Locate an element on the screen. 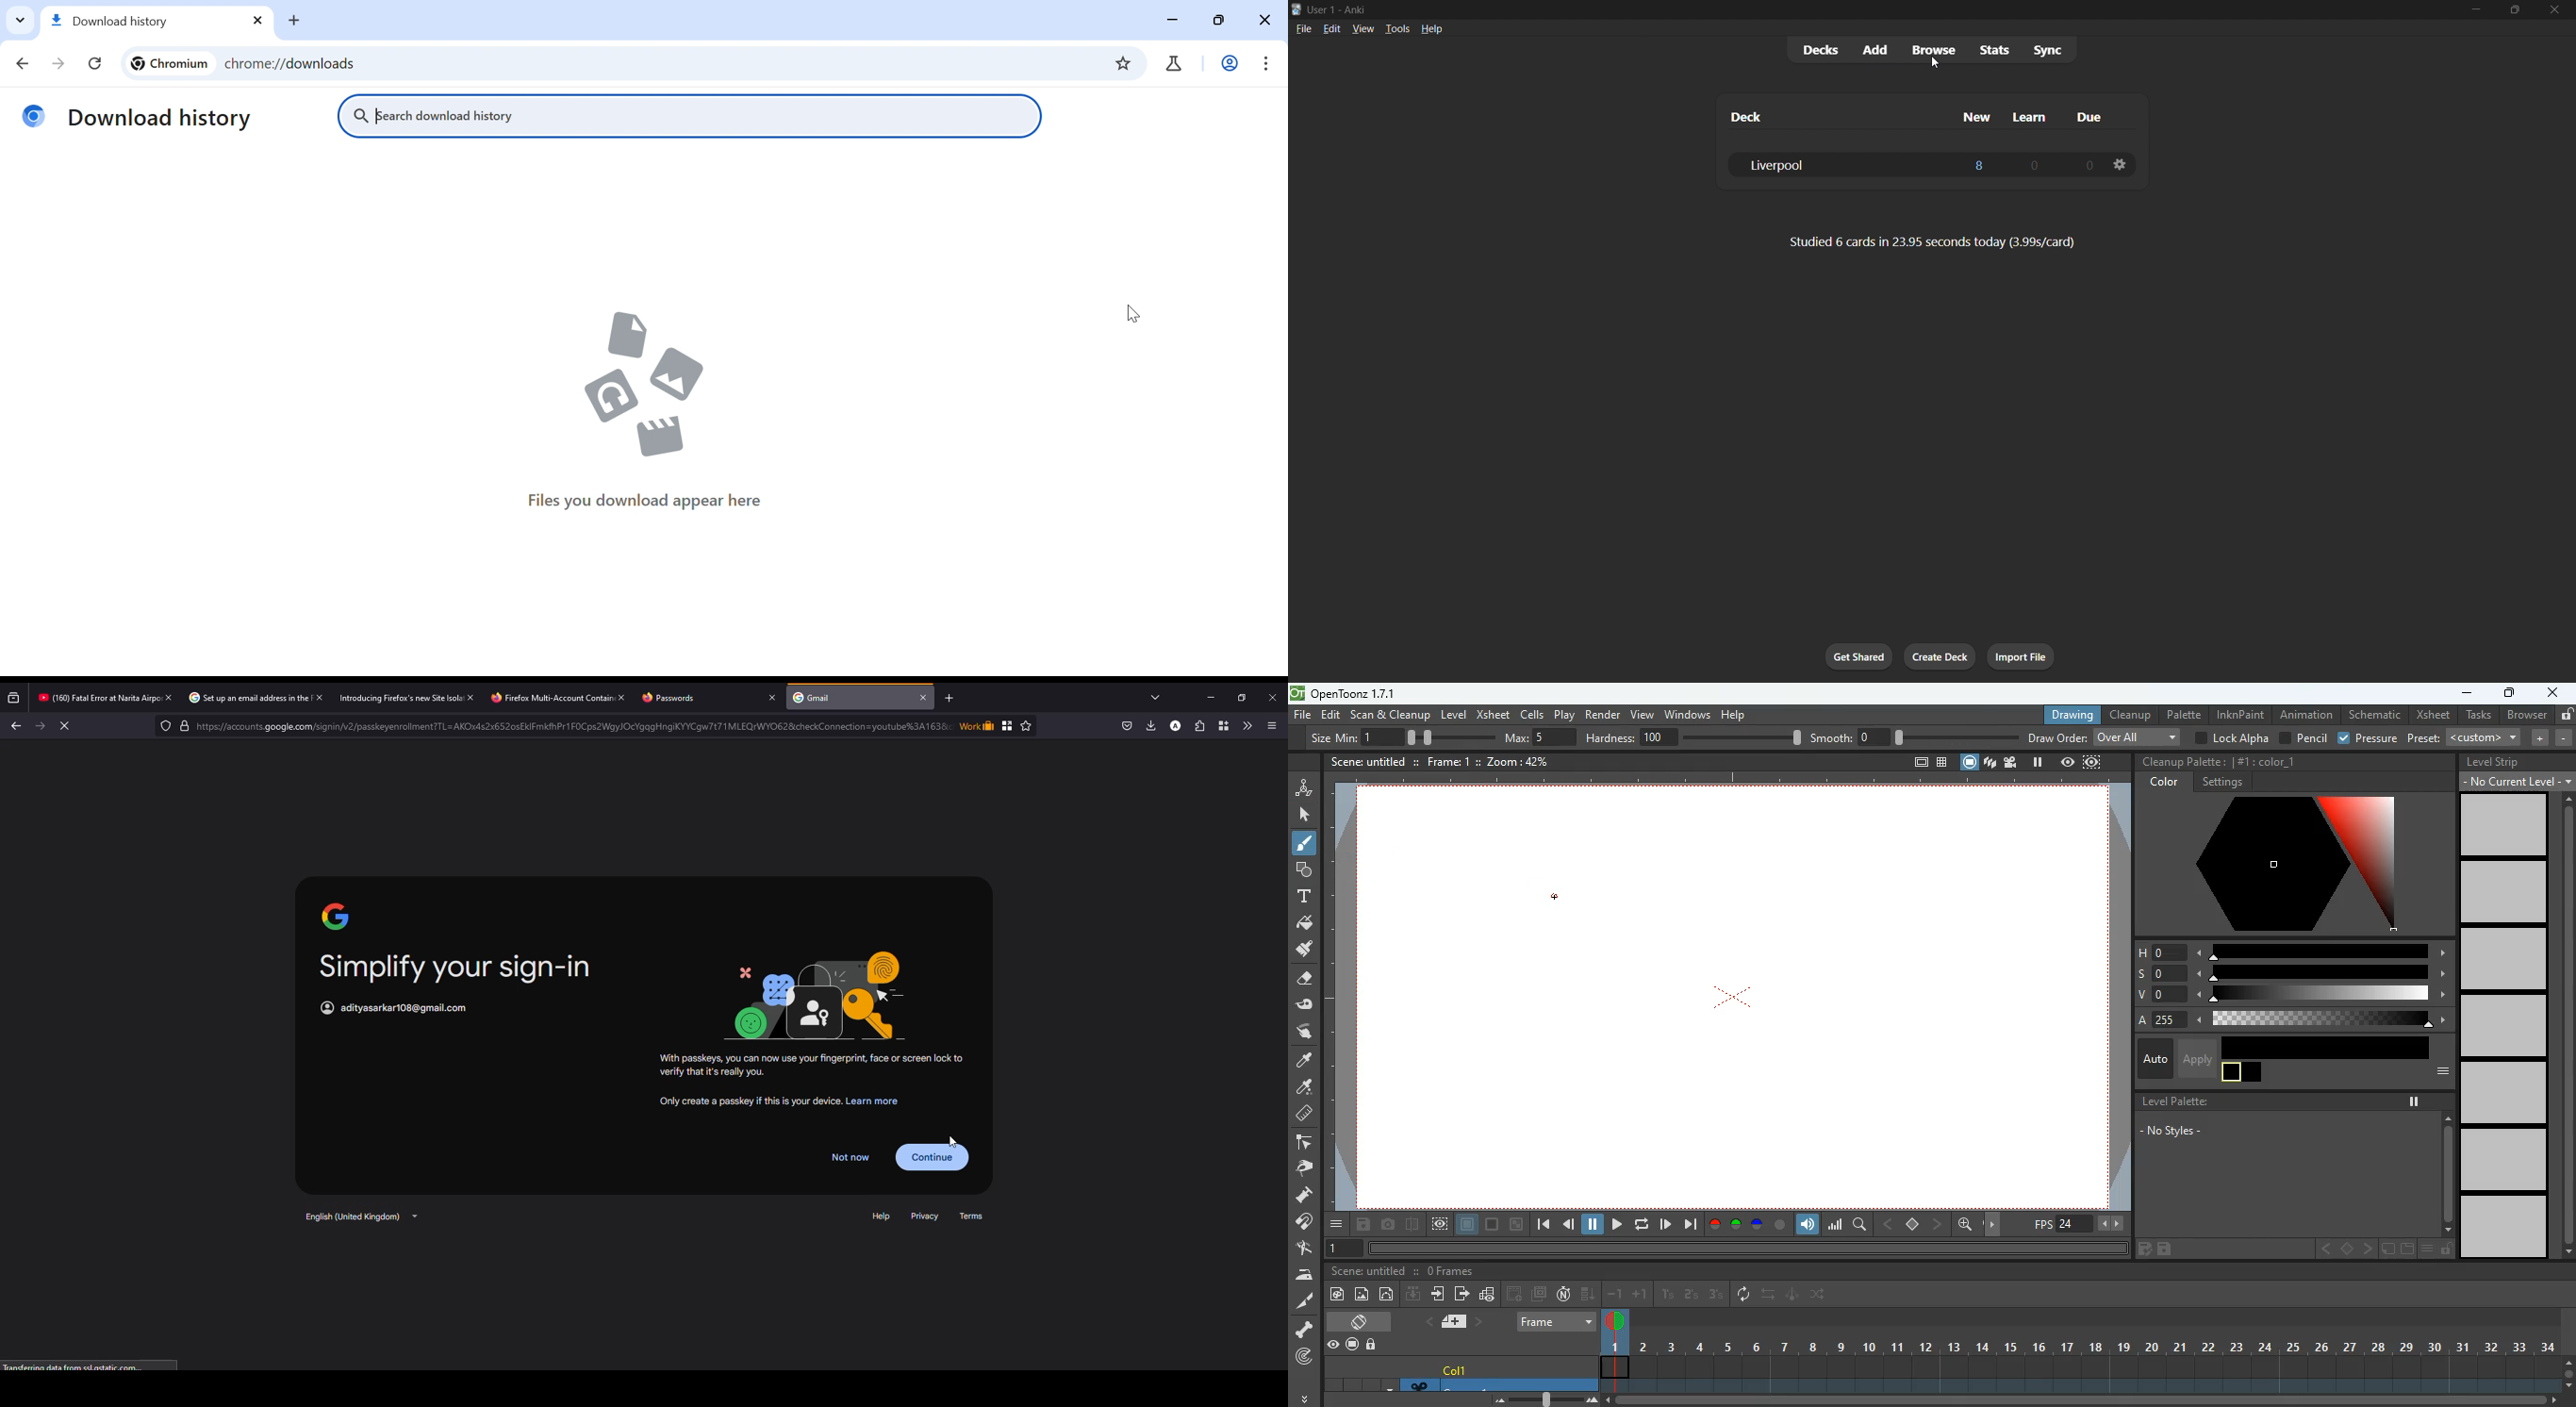 The height and width of the screenshot is (1428, 2576). frames is located at coordinates (2078, 1350).